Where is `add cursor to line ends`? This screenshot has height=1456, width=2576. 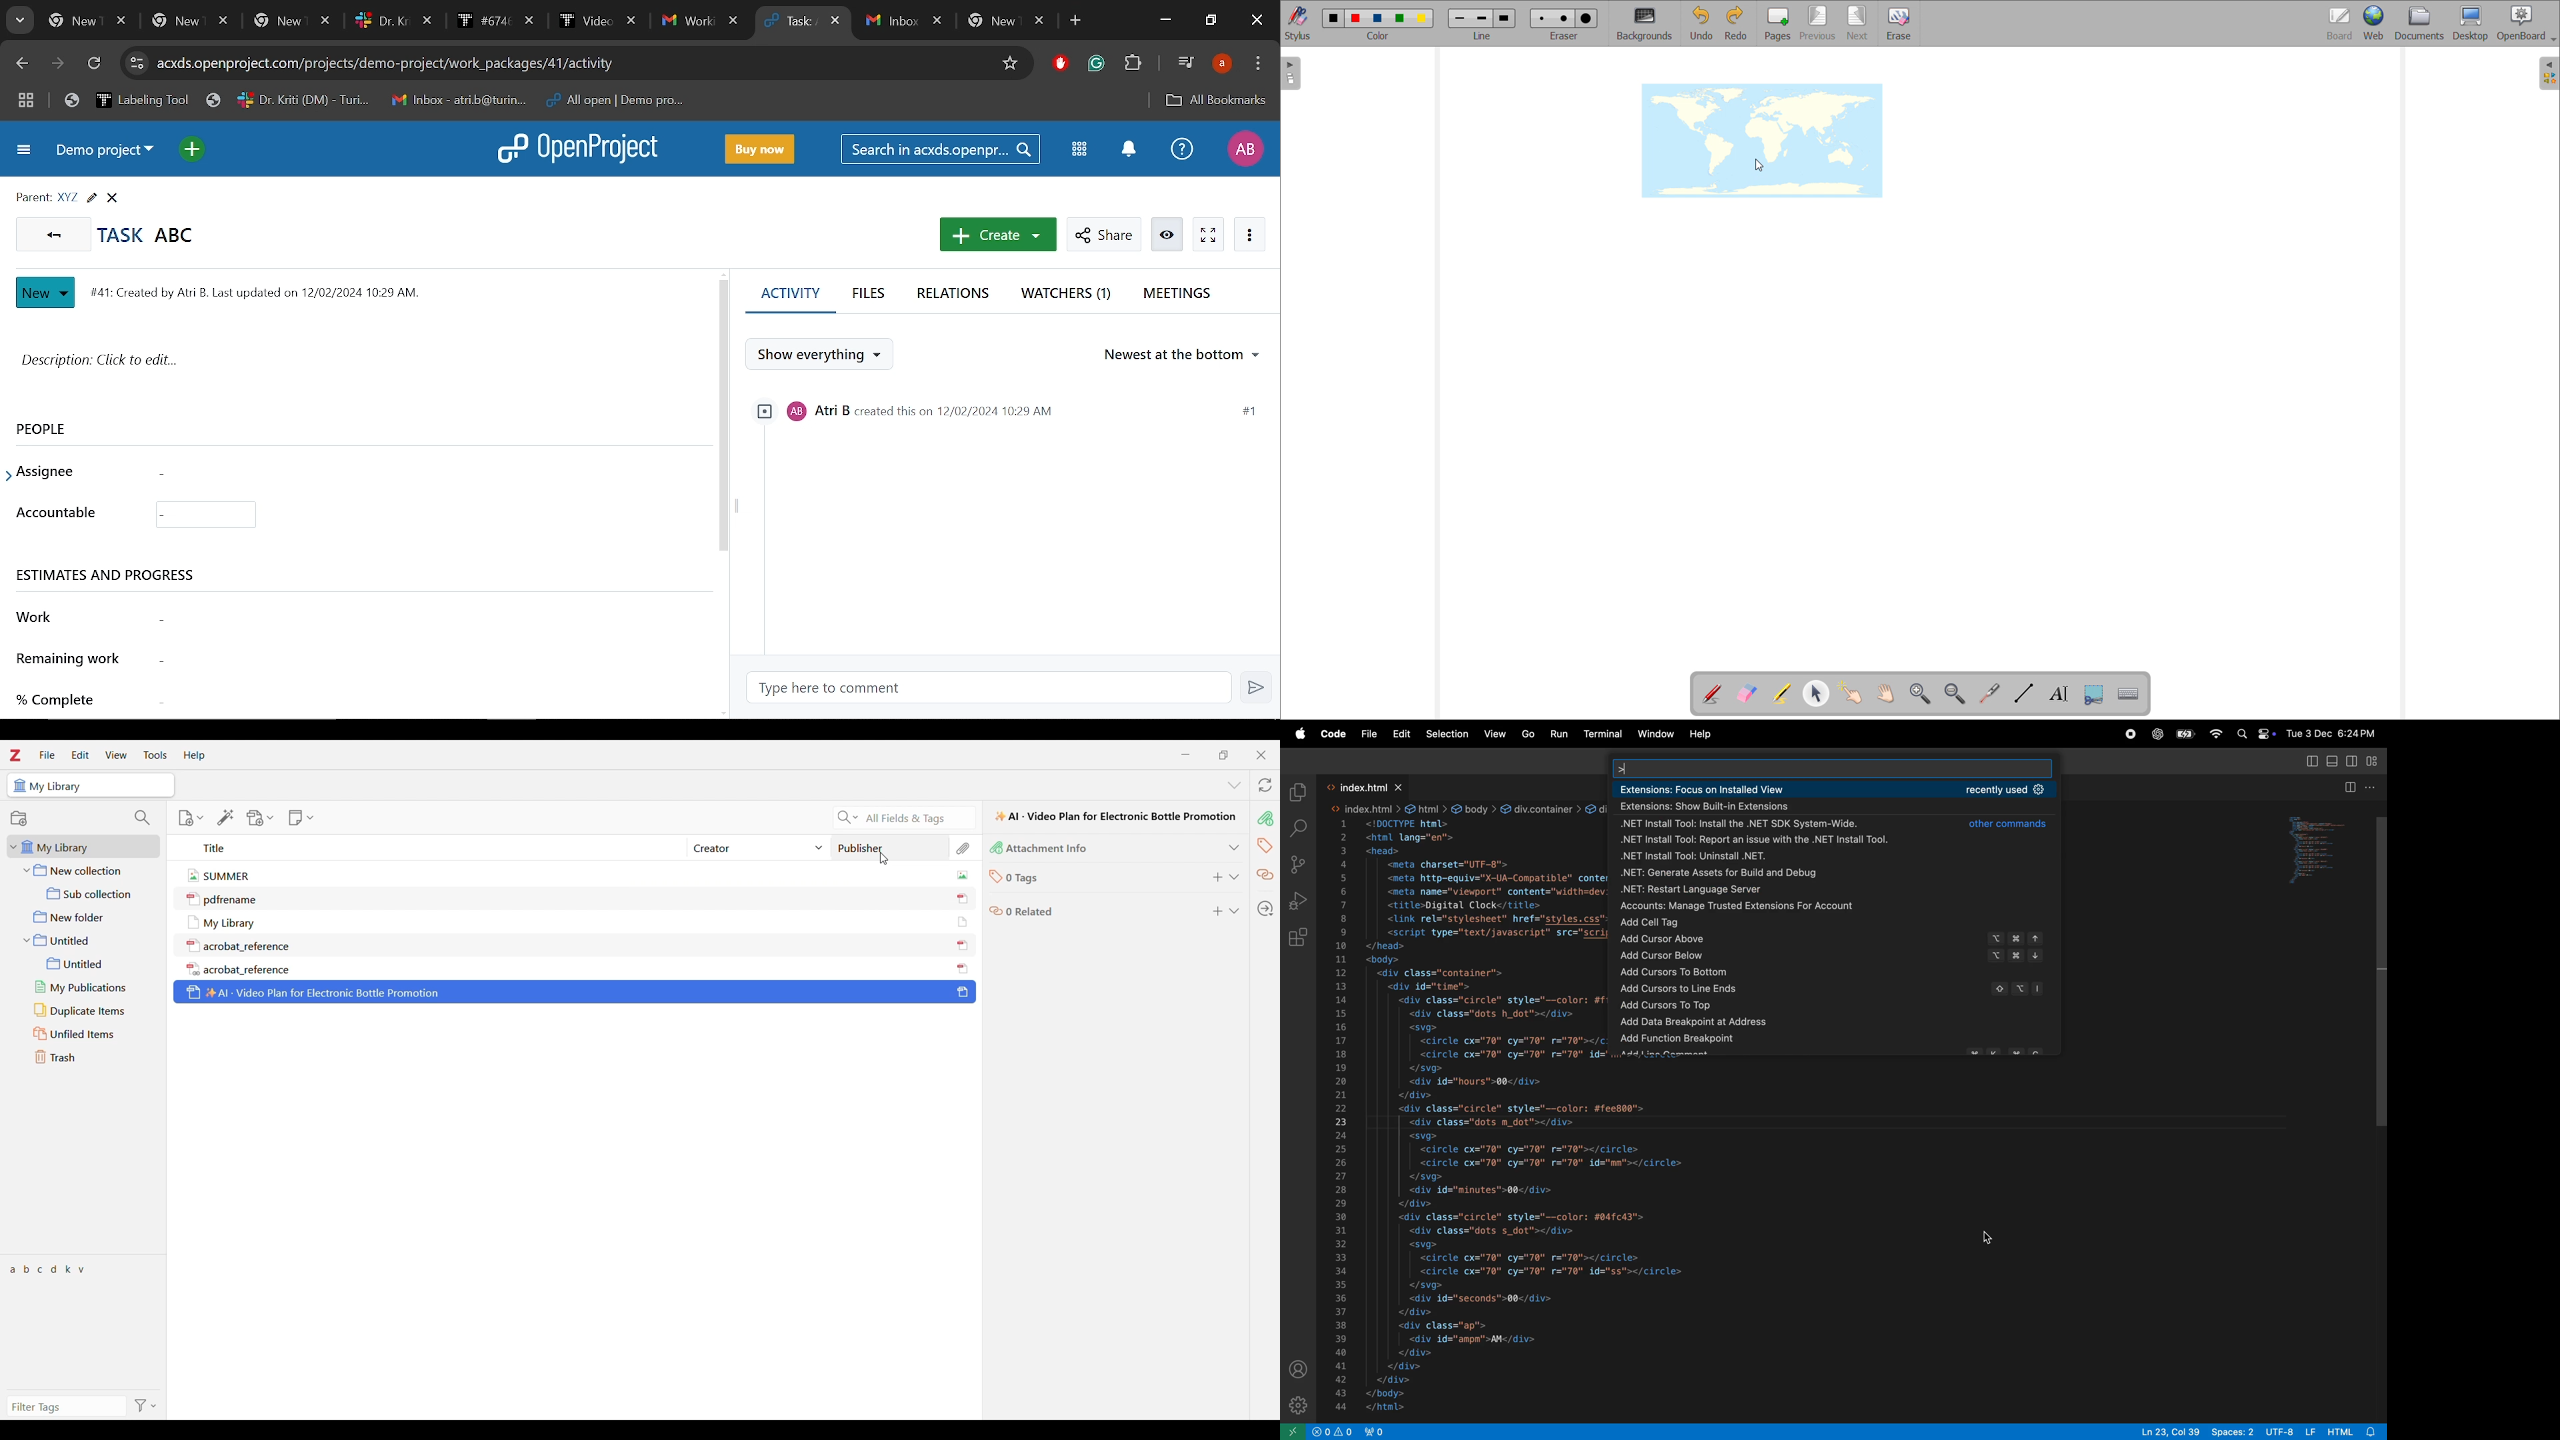 add cursor to line ends is located at coordinates (1837, 988).